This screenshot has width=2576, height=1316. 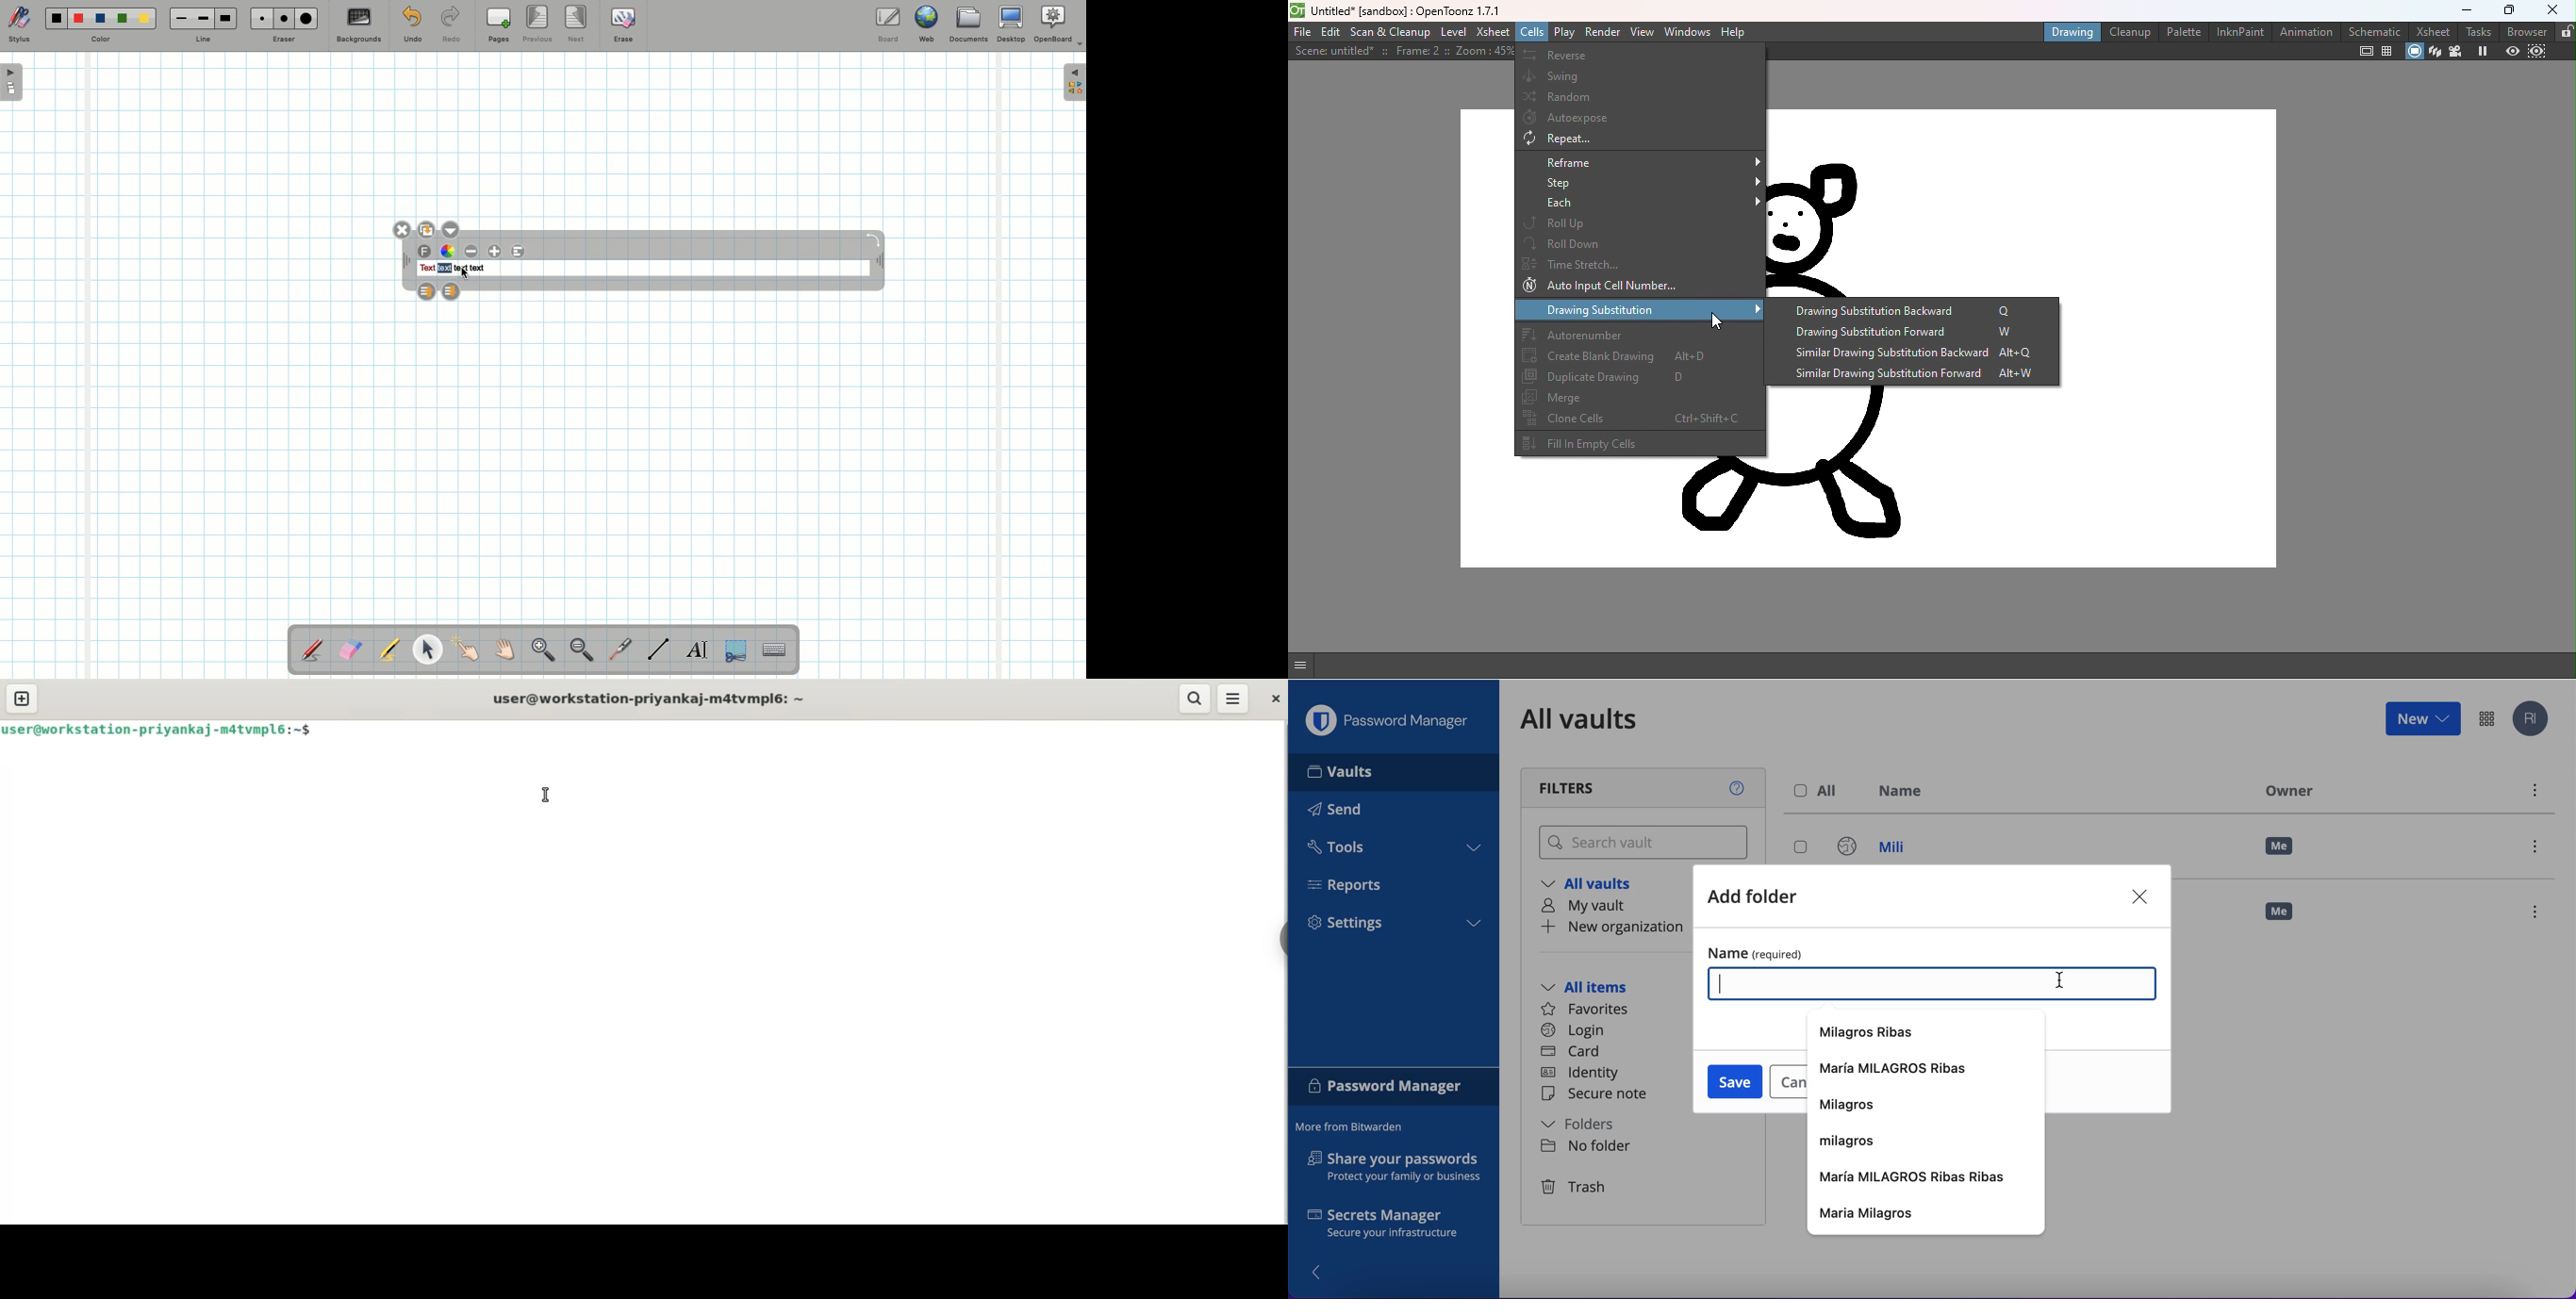 What do you see at coordinates (2142, 898) in the screenshot?
I see `close` at bounding box center [2142, 898].